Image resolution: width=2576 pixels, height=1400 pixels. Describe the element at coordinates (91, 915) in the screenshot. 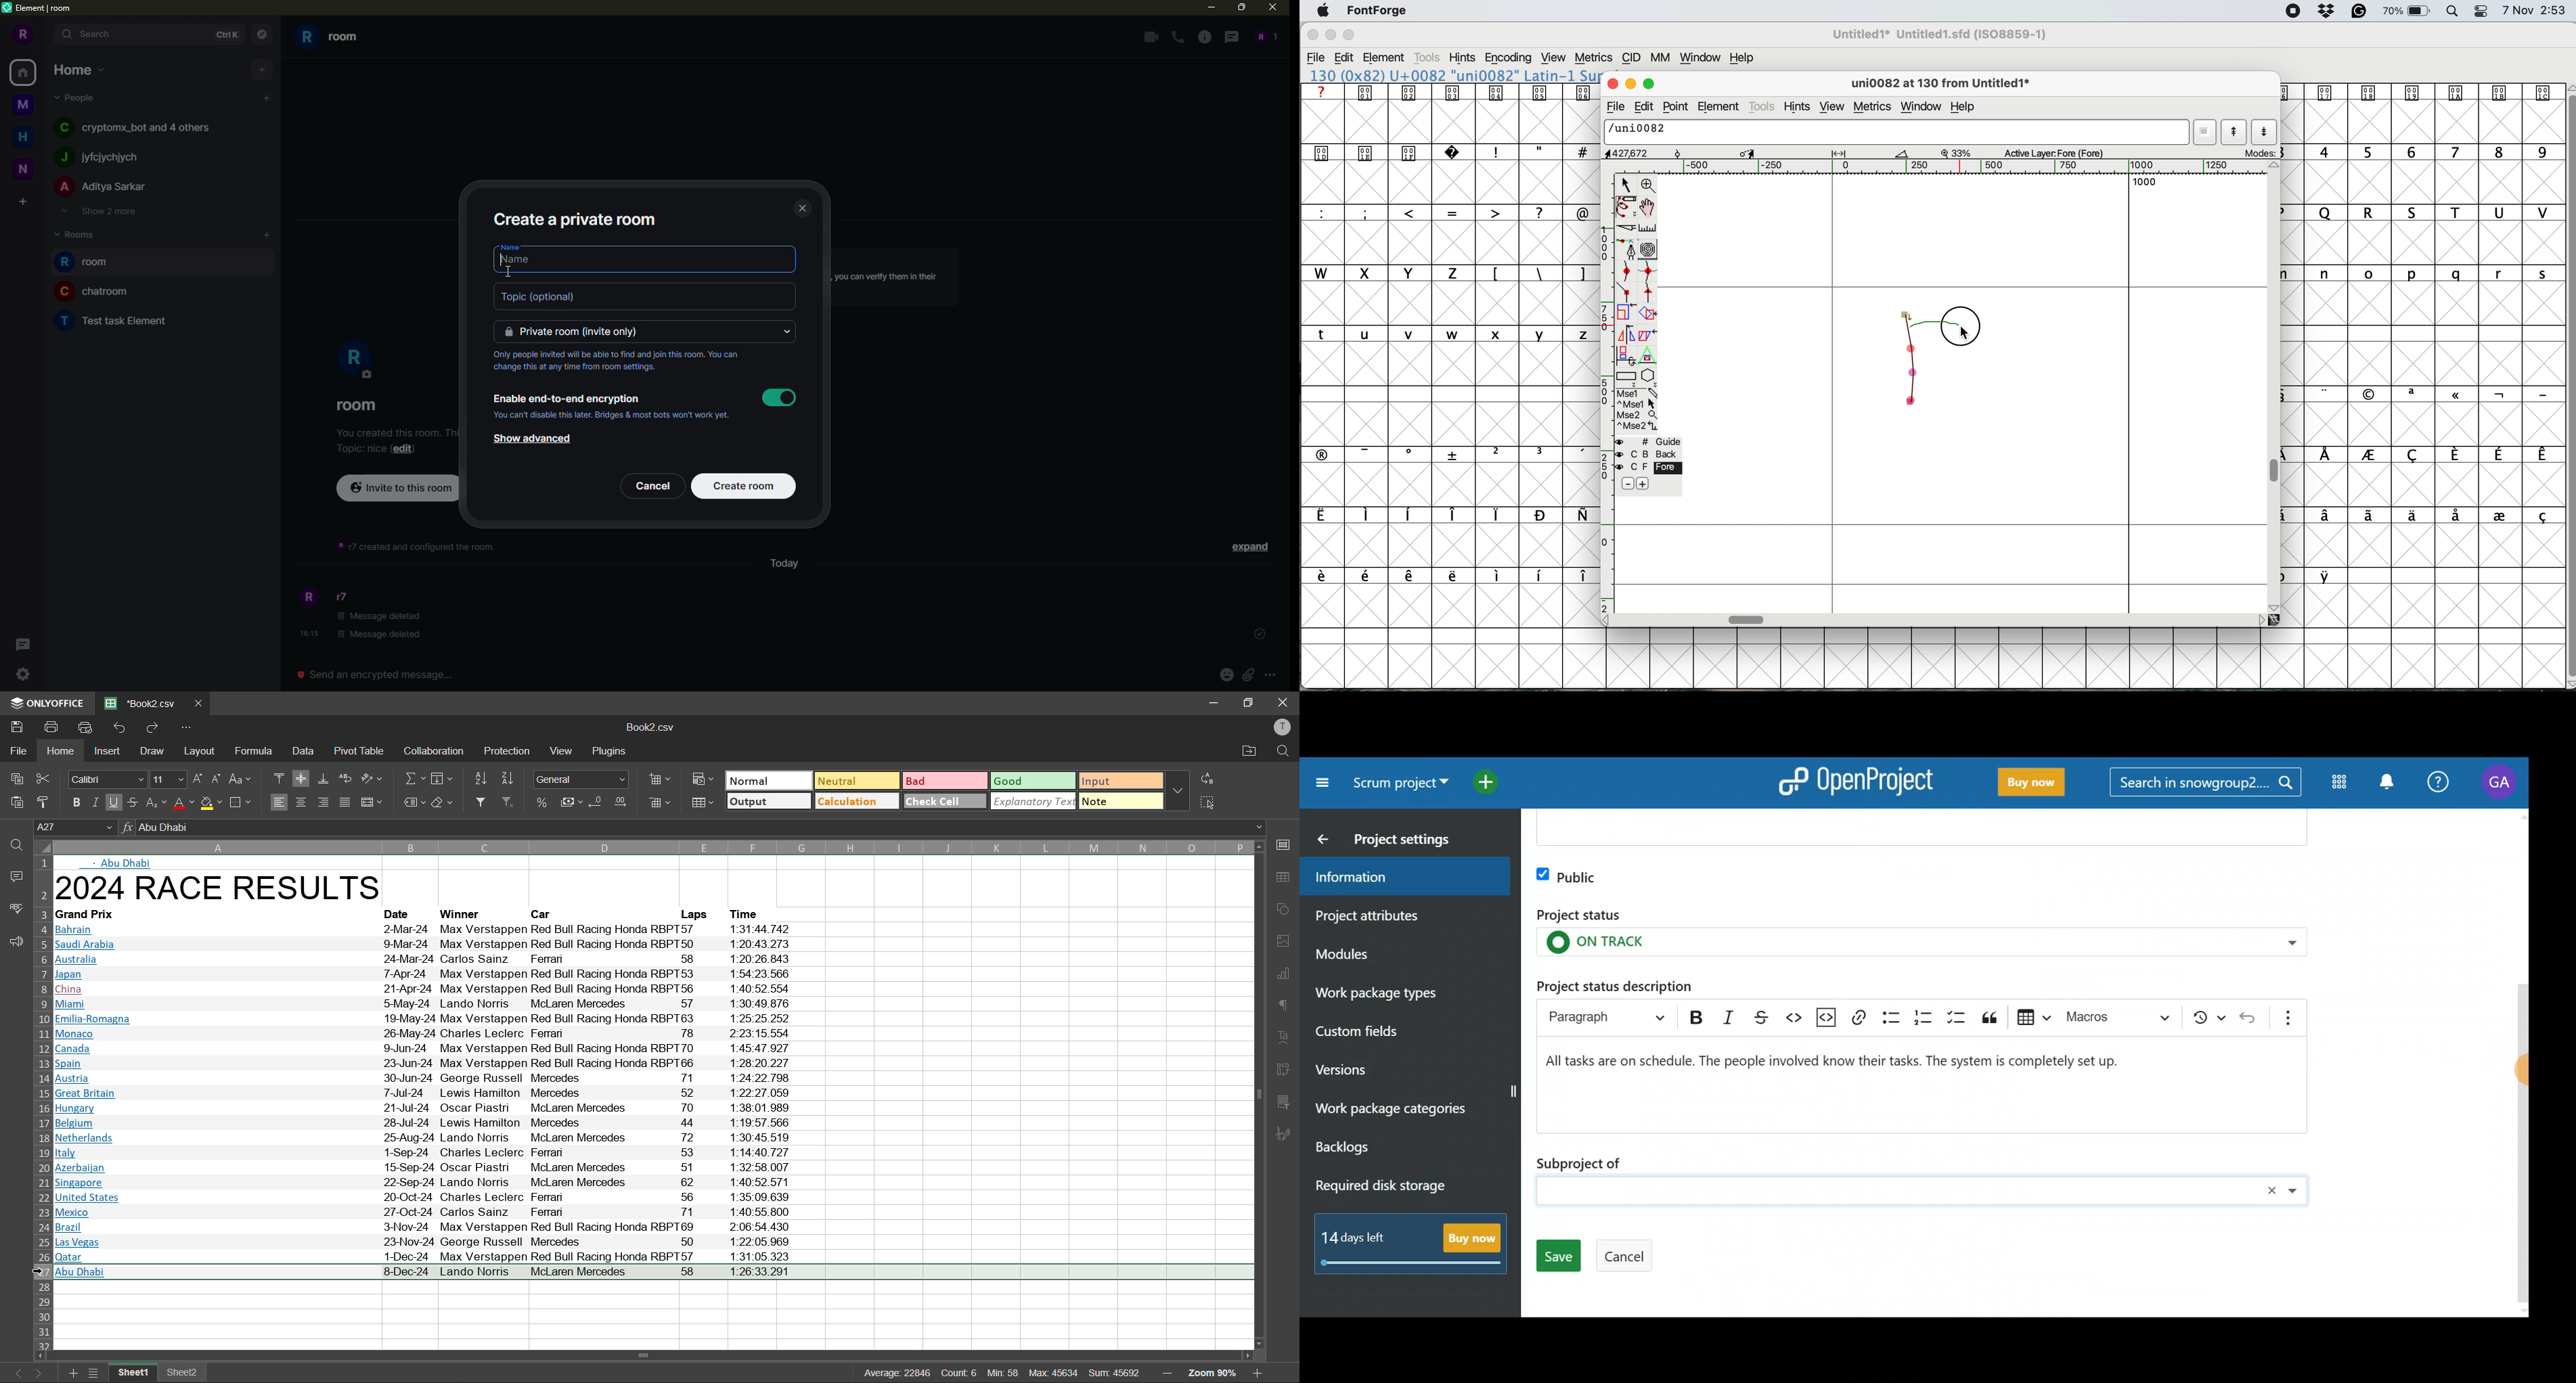

I see `text info` at that location.